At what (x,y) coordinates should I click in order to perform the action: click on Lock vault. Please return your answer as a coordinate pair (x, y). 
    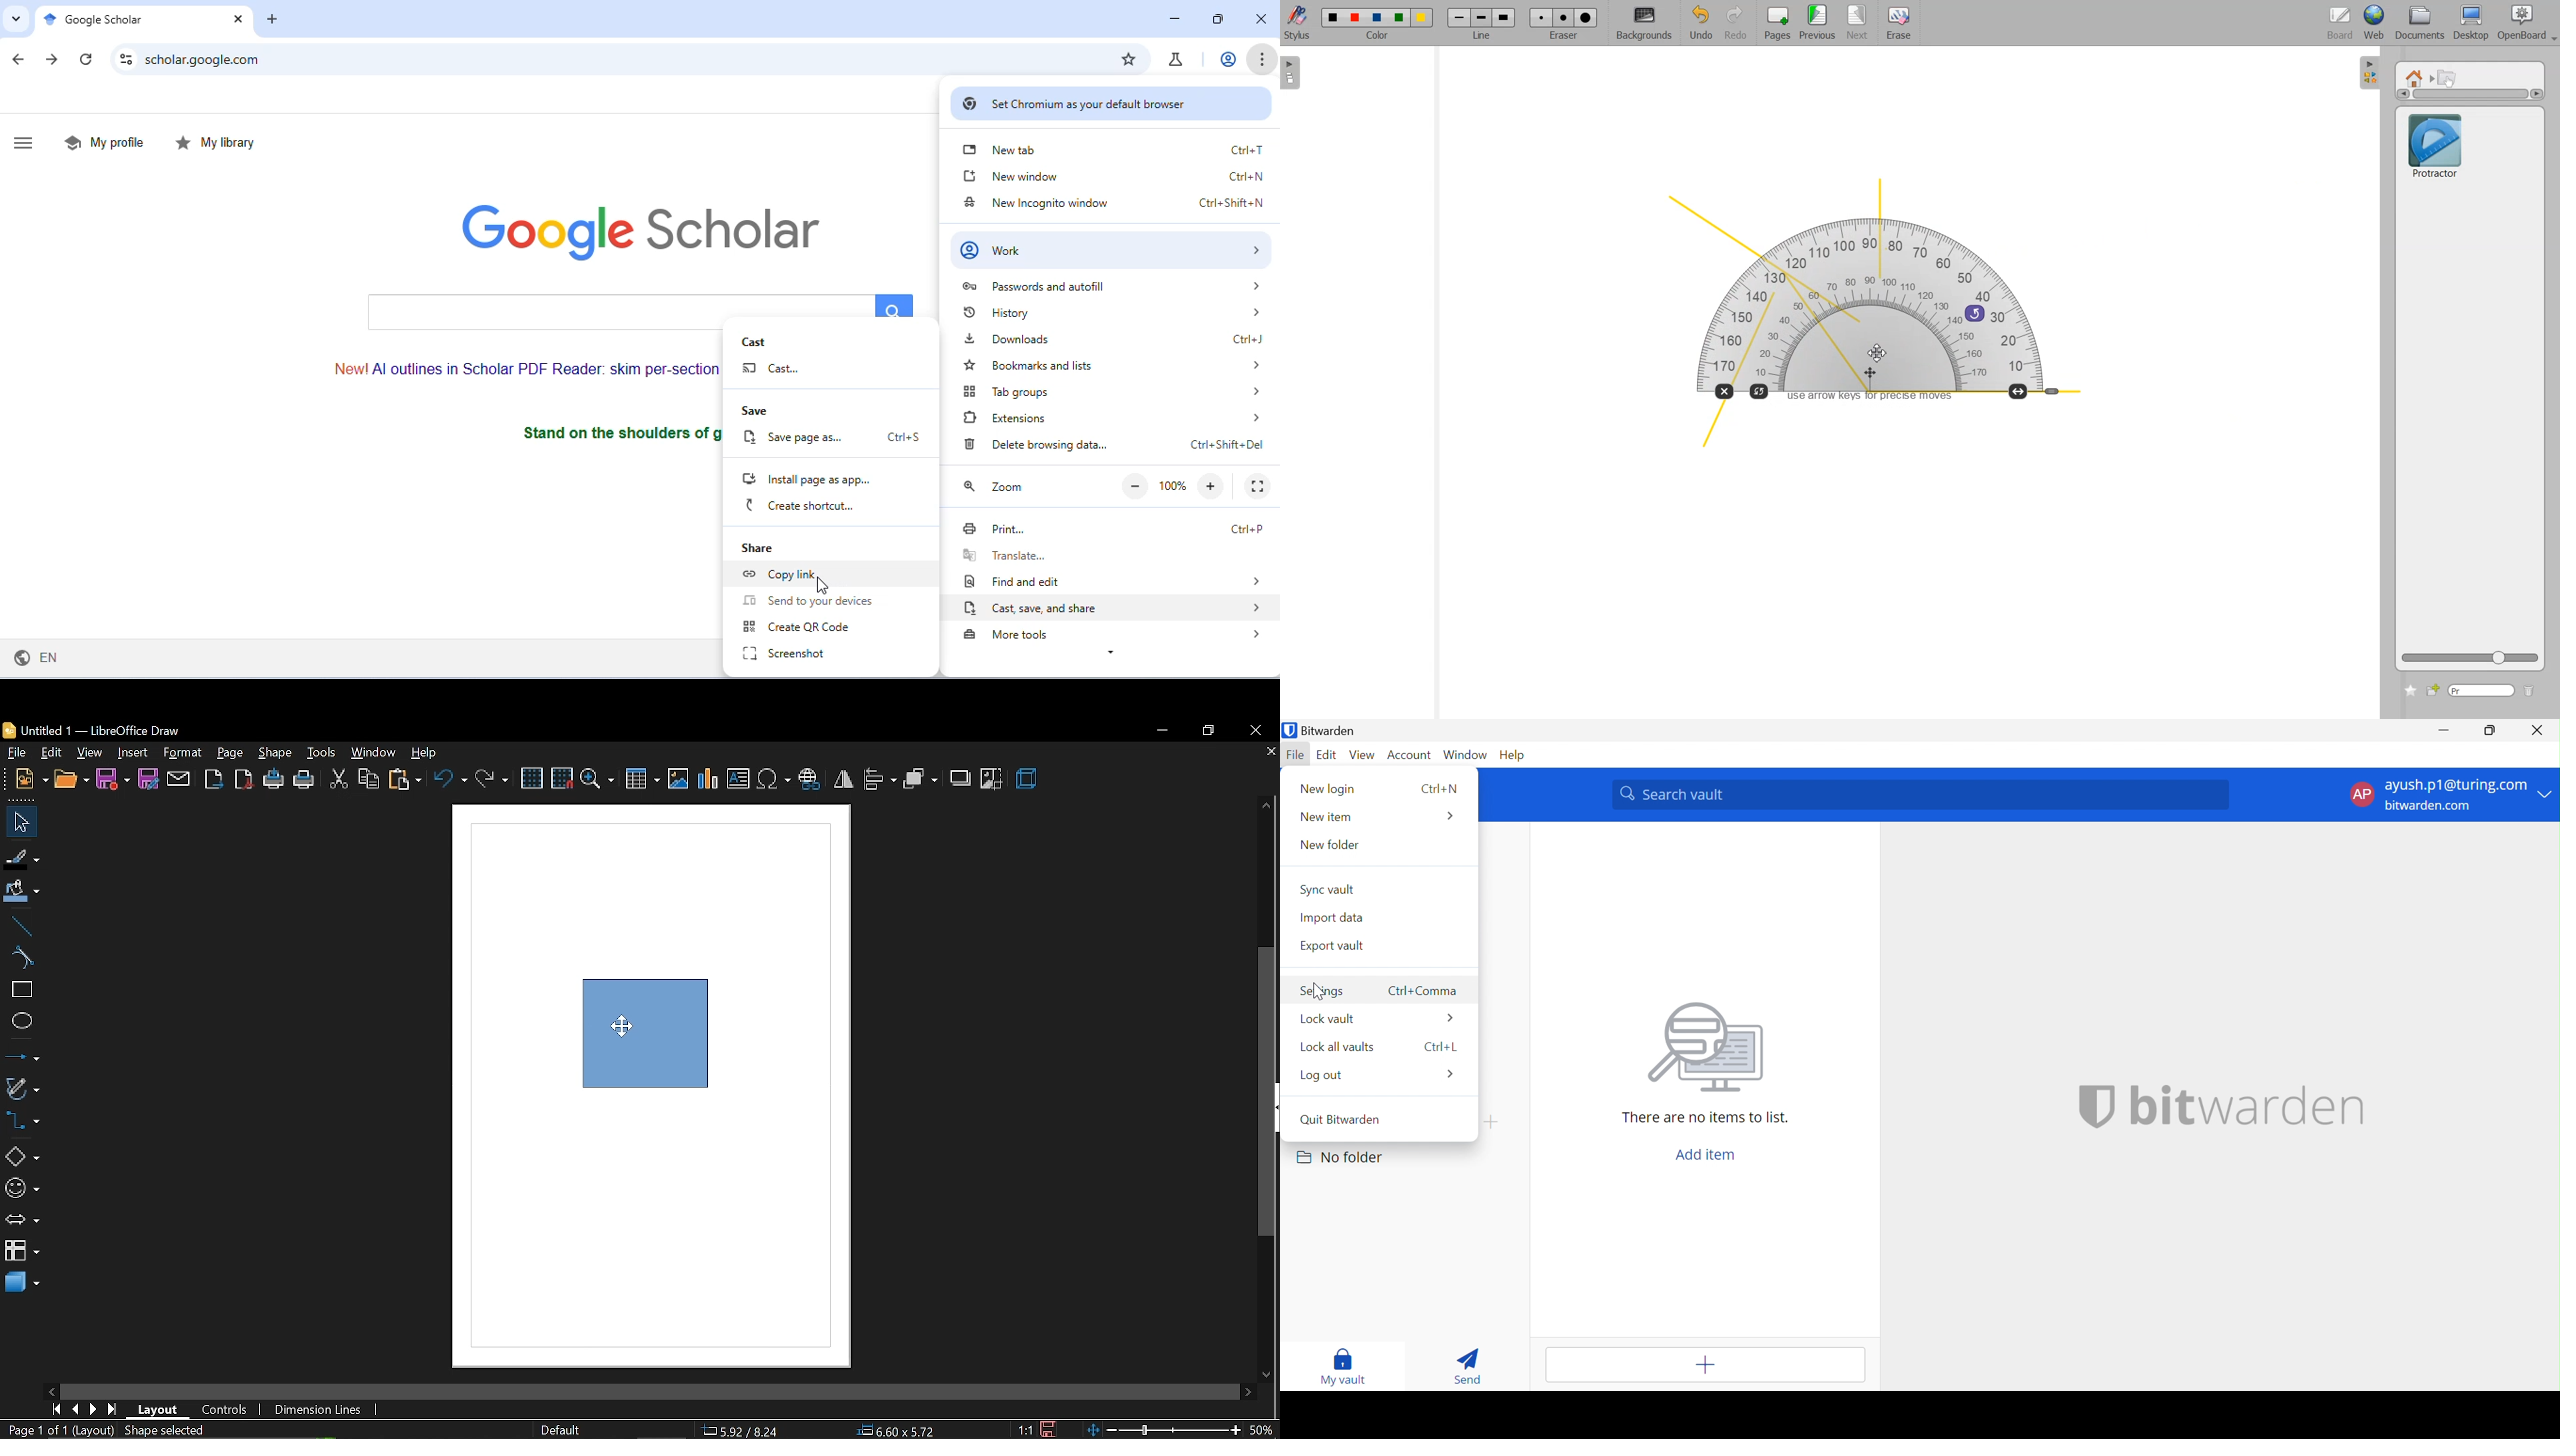
    Looking at the image, I should click on (1329, 1017).